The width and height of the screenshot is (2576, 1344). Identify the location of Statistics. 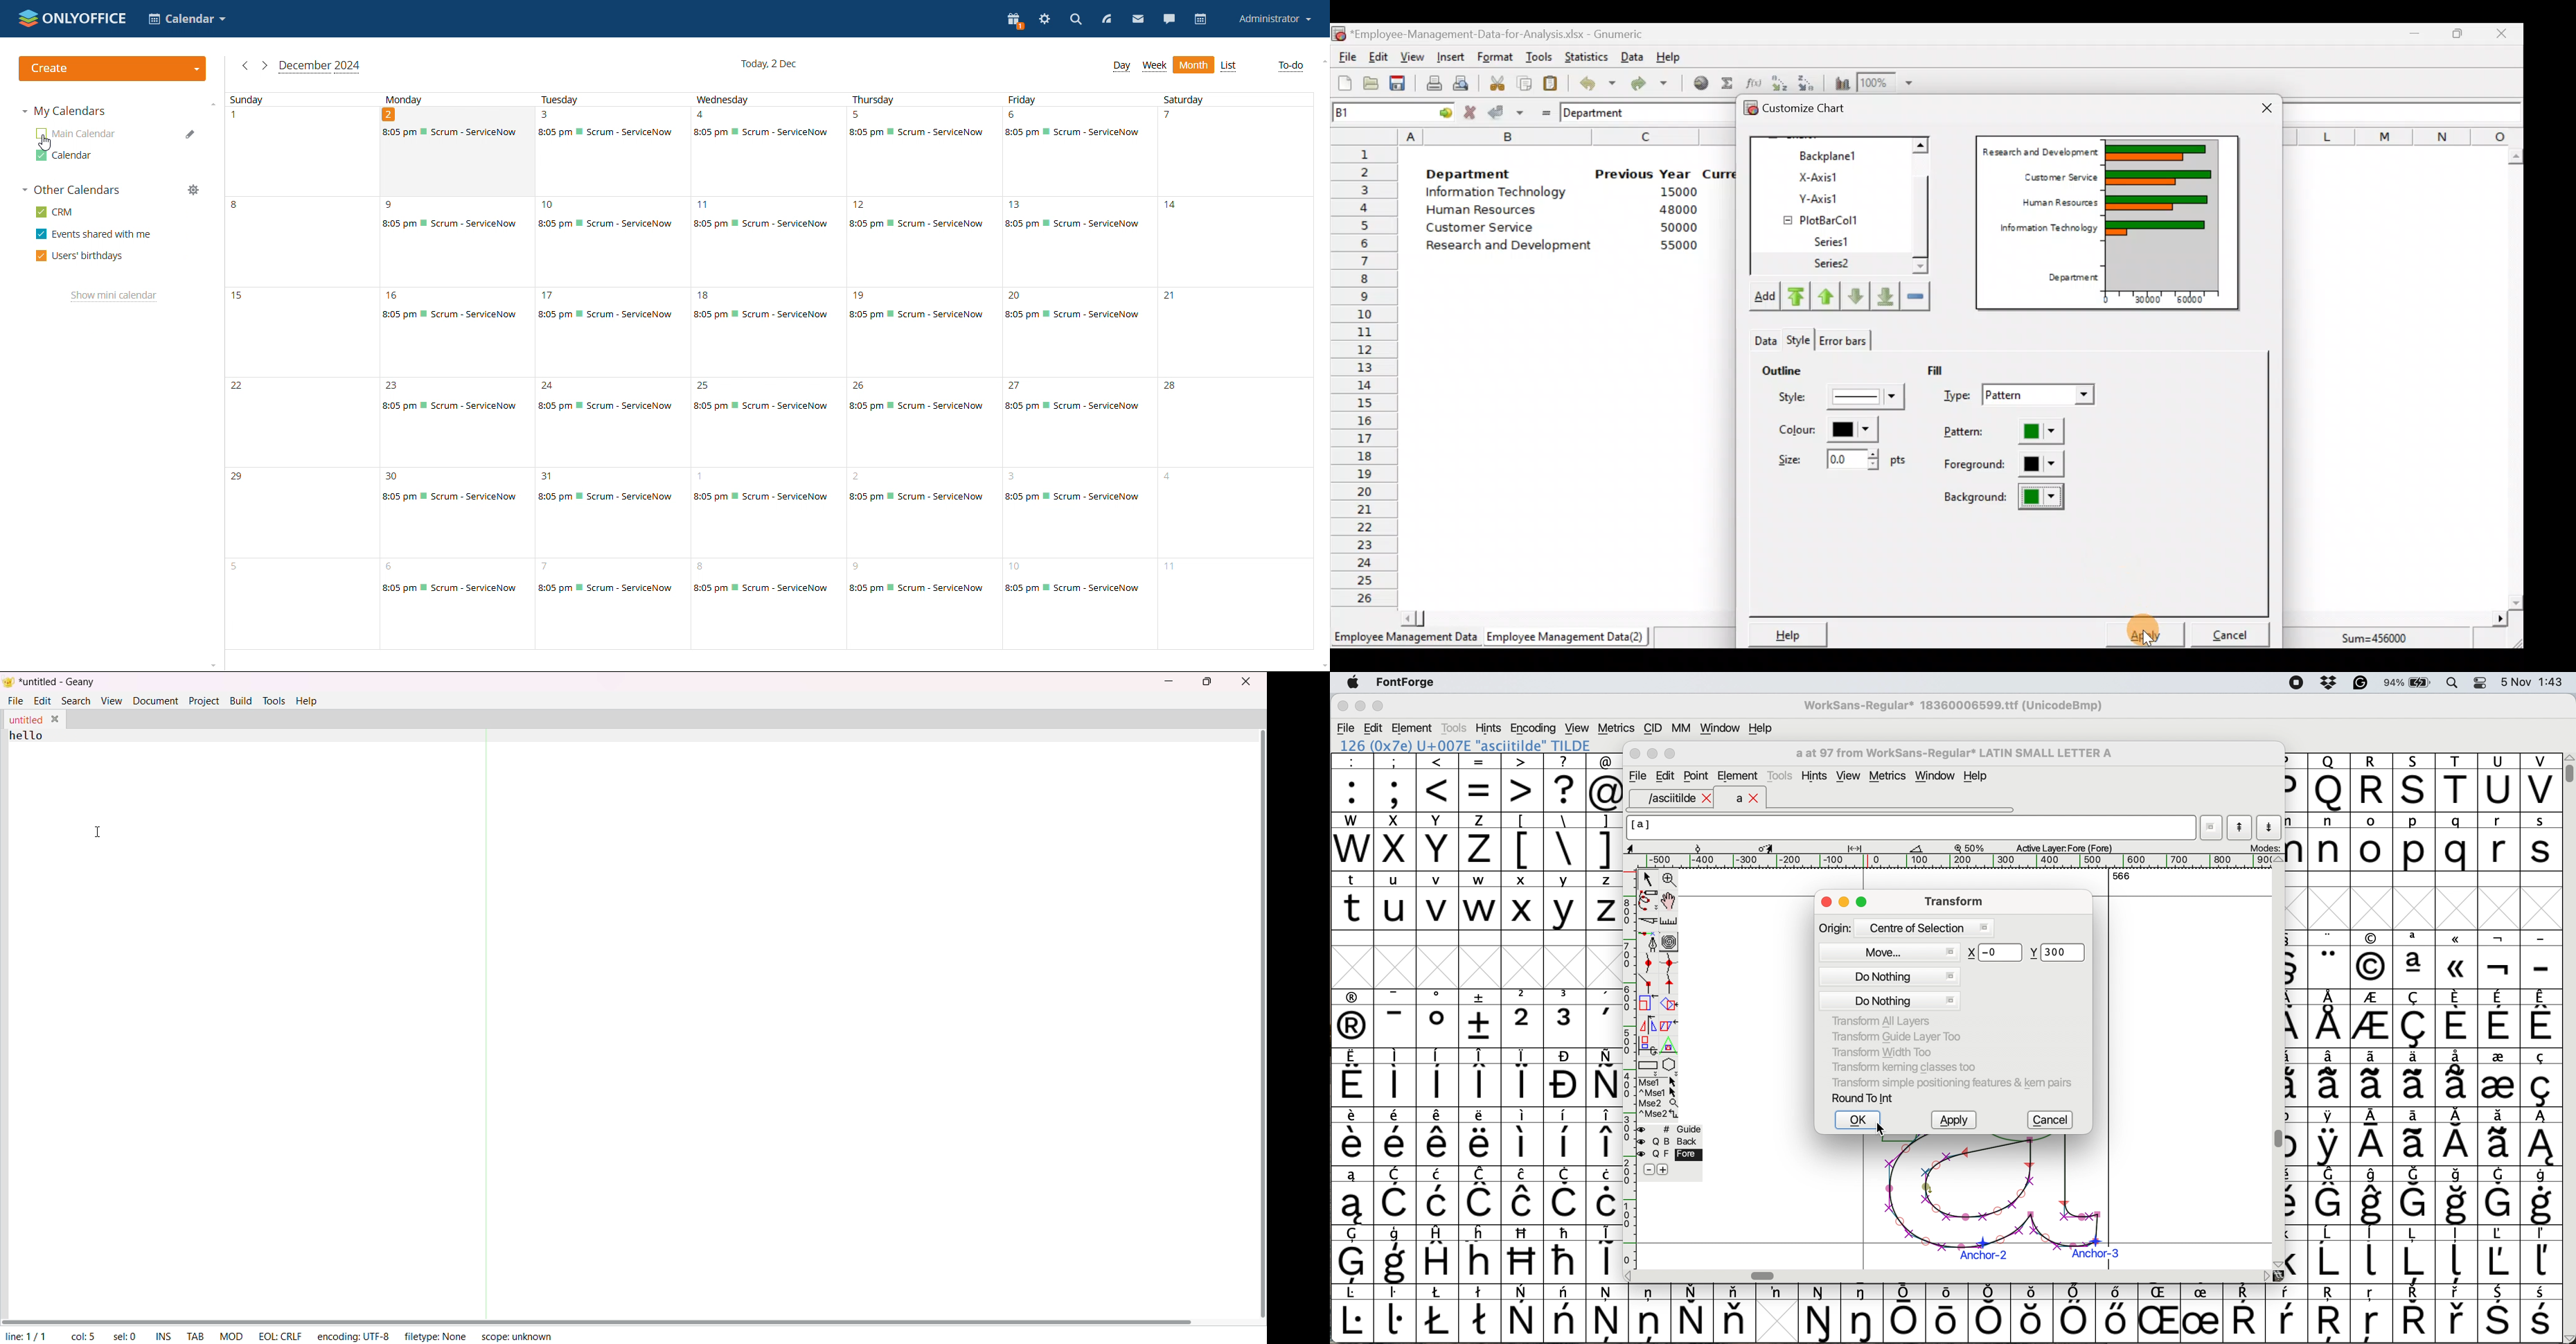
(1584, 55).